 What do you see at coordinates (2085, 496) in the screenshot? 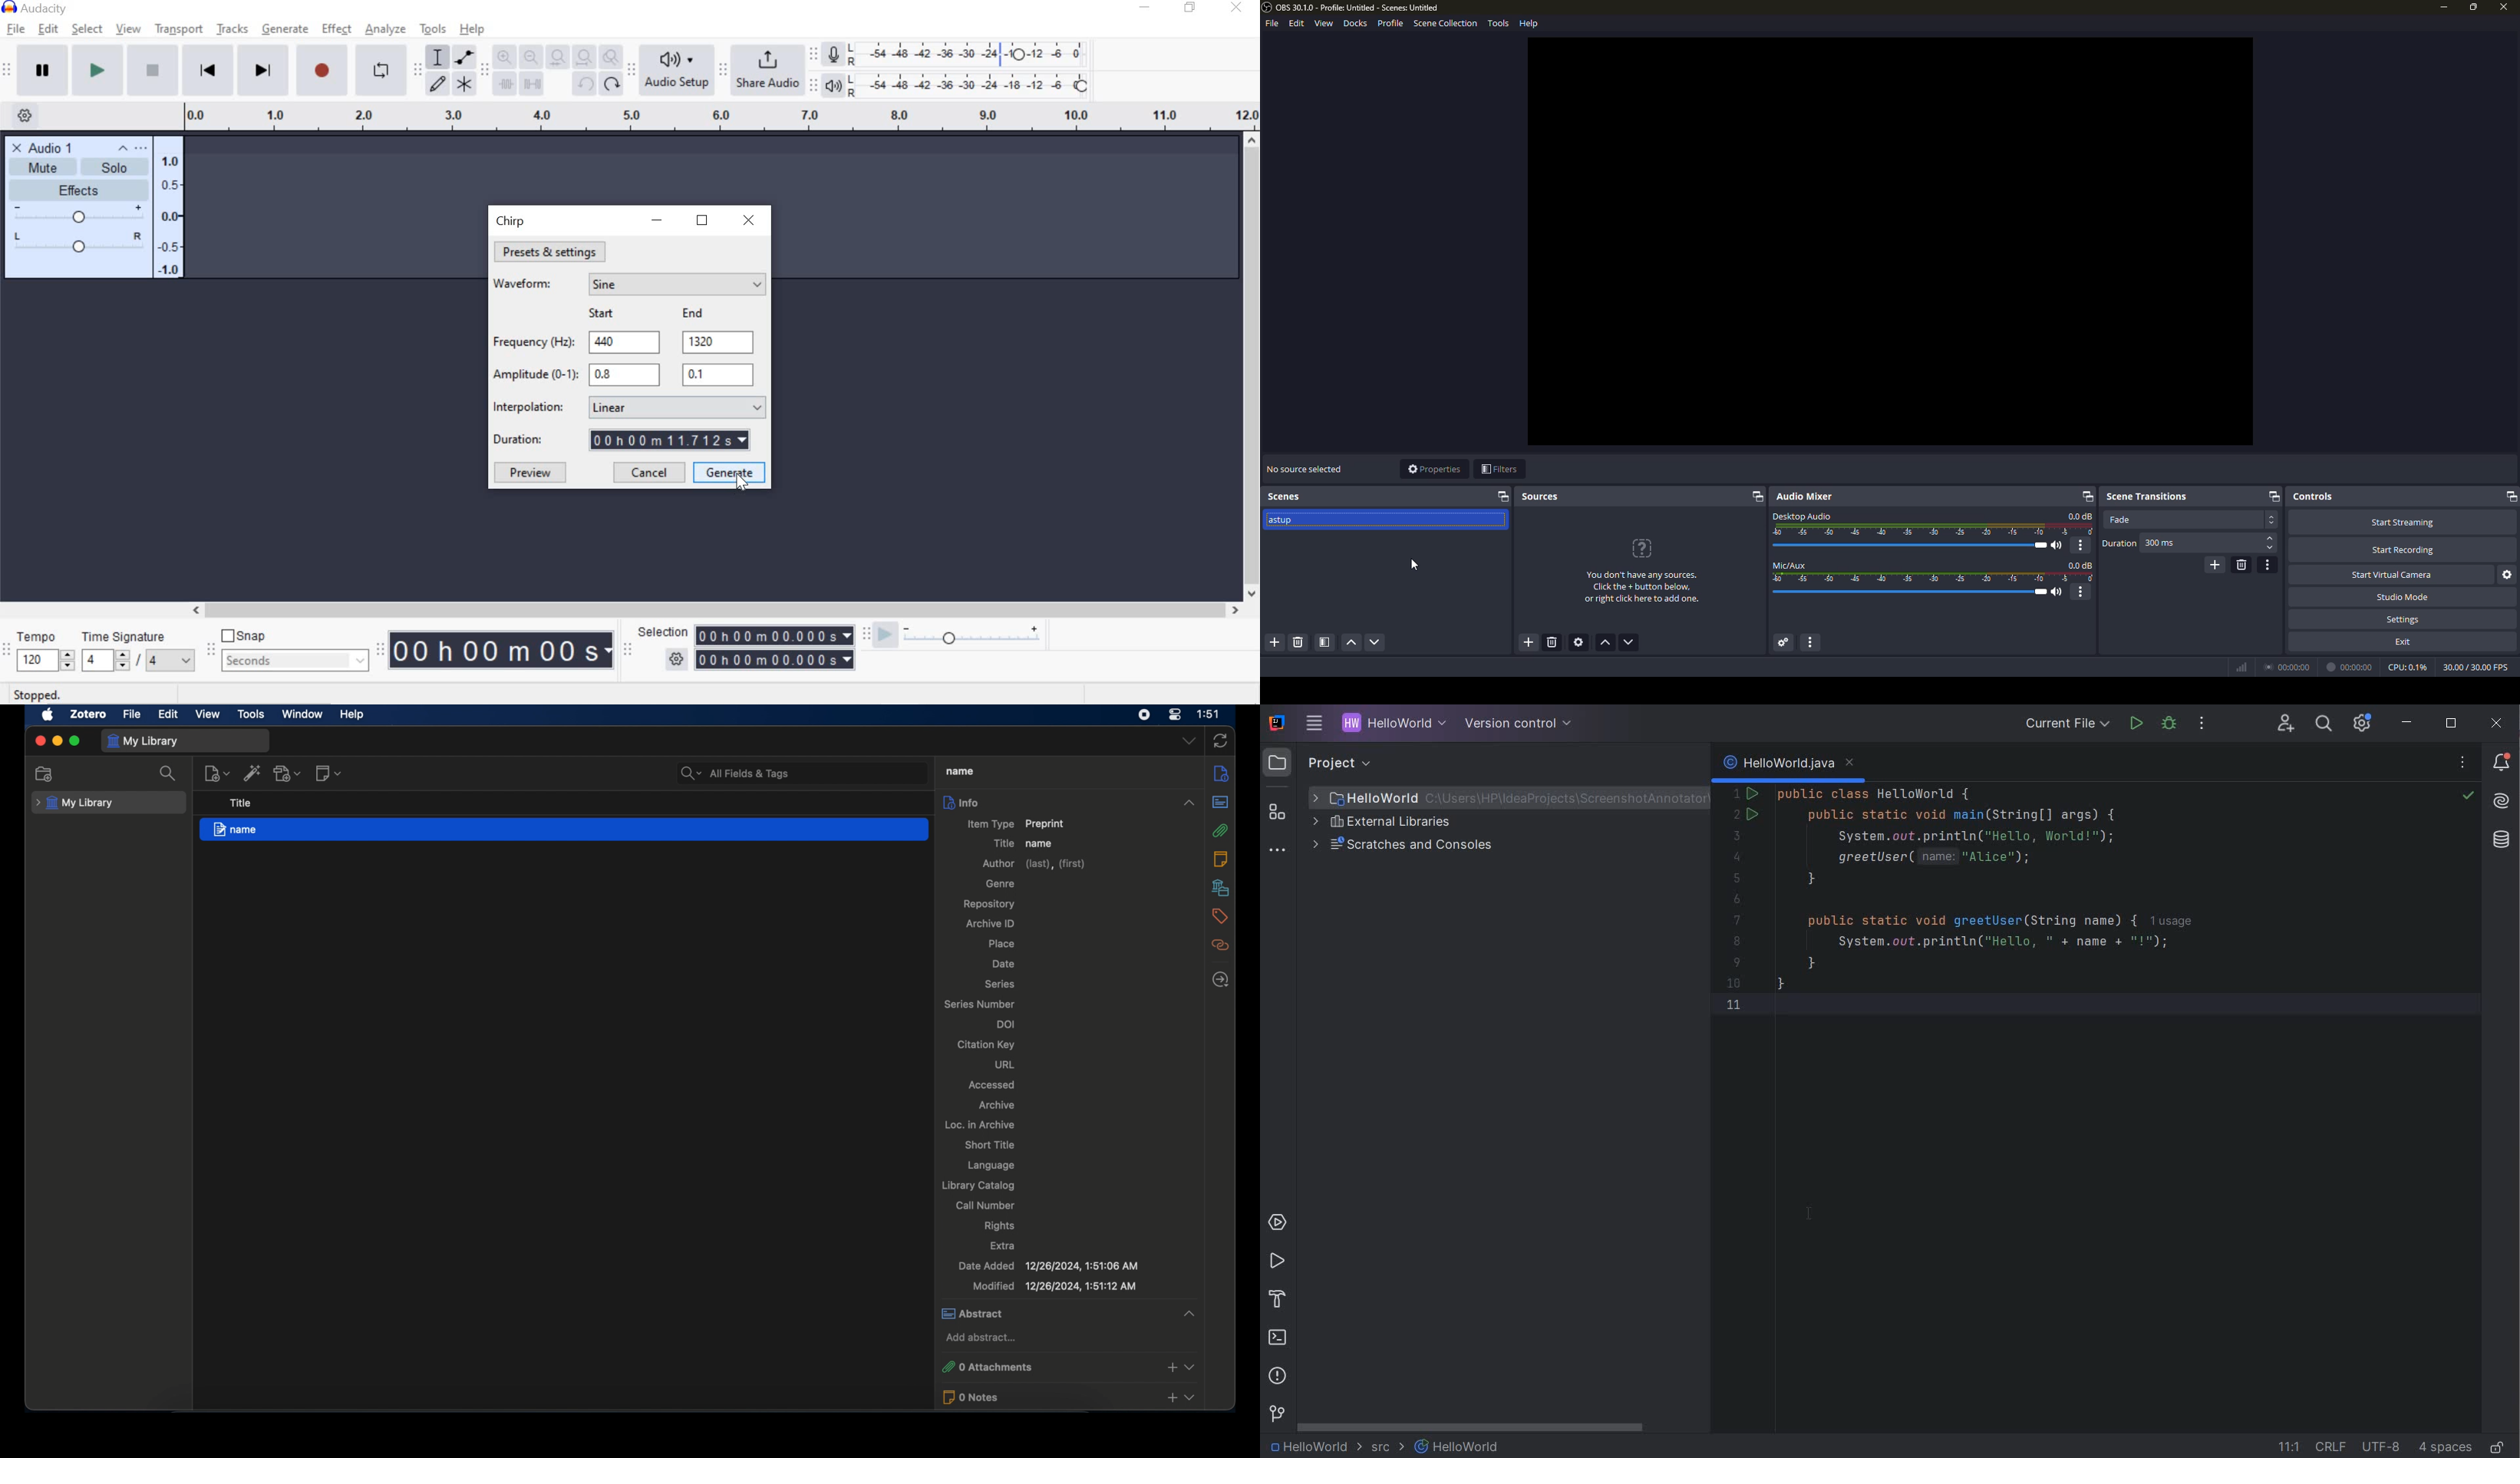
I see `expand` at bounding box center [2085, 496].